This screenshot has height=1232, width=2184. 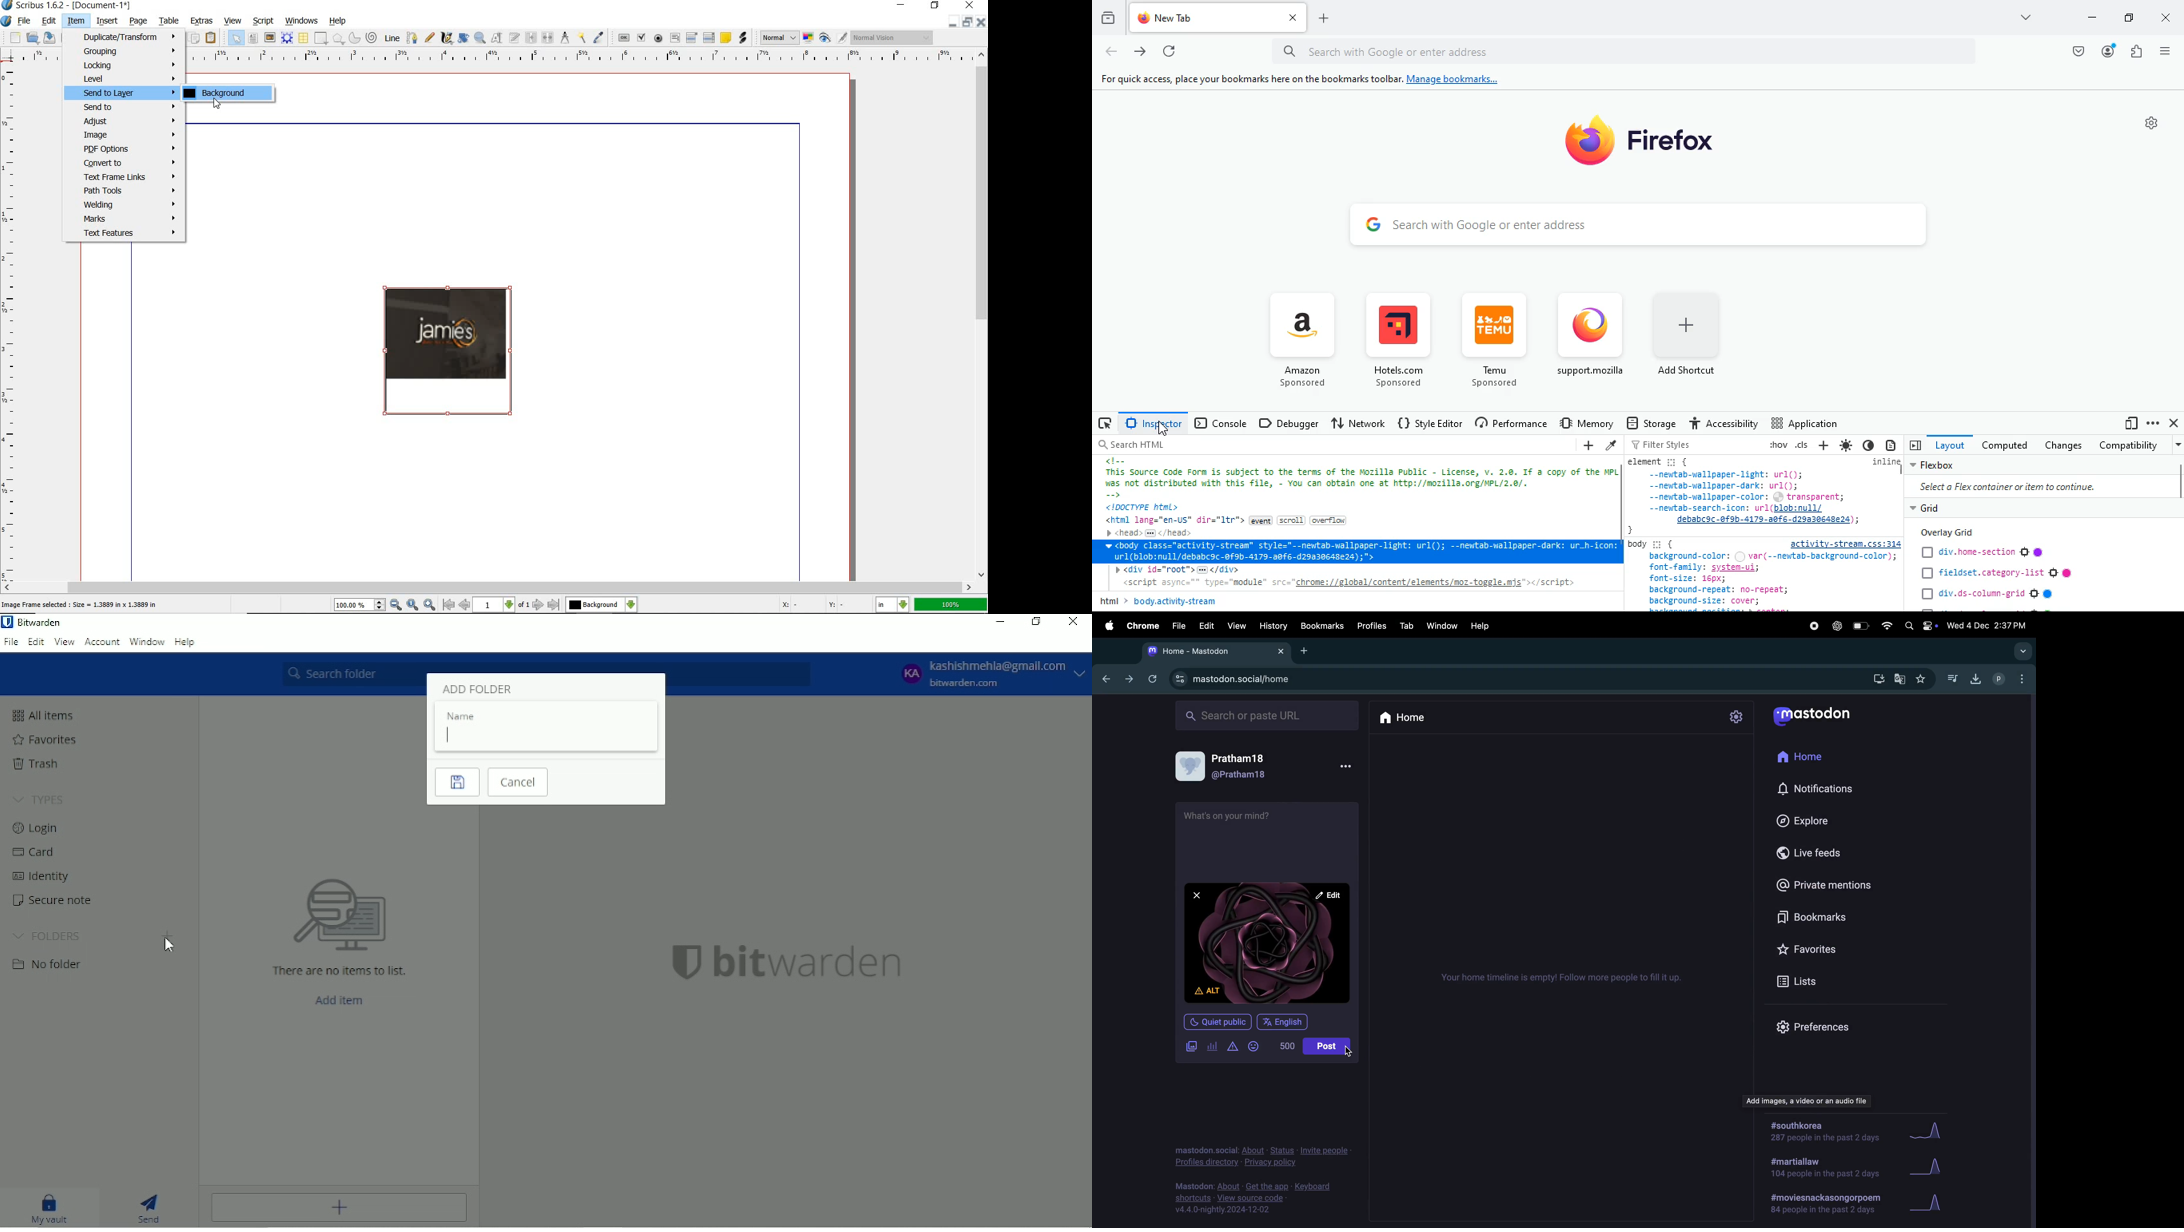 I want to click on select the current layer, so click(x=600, y=605).